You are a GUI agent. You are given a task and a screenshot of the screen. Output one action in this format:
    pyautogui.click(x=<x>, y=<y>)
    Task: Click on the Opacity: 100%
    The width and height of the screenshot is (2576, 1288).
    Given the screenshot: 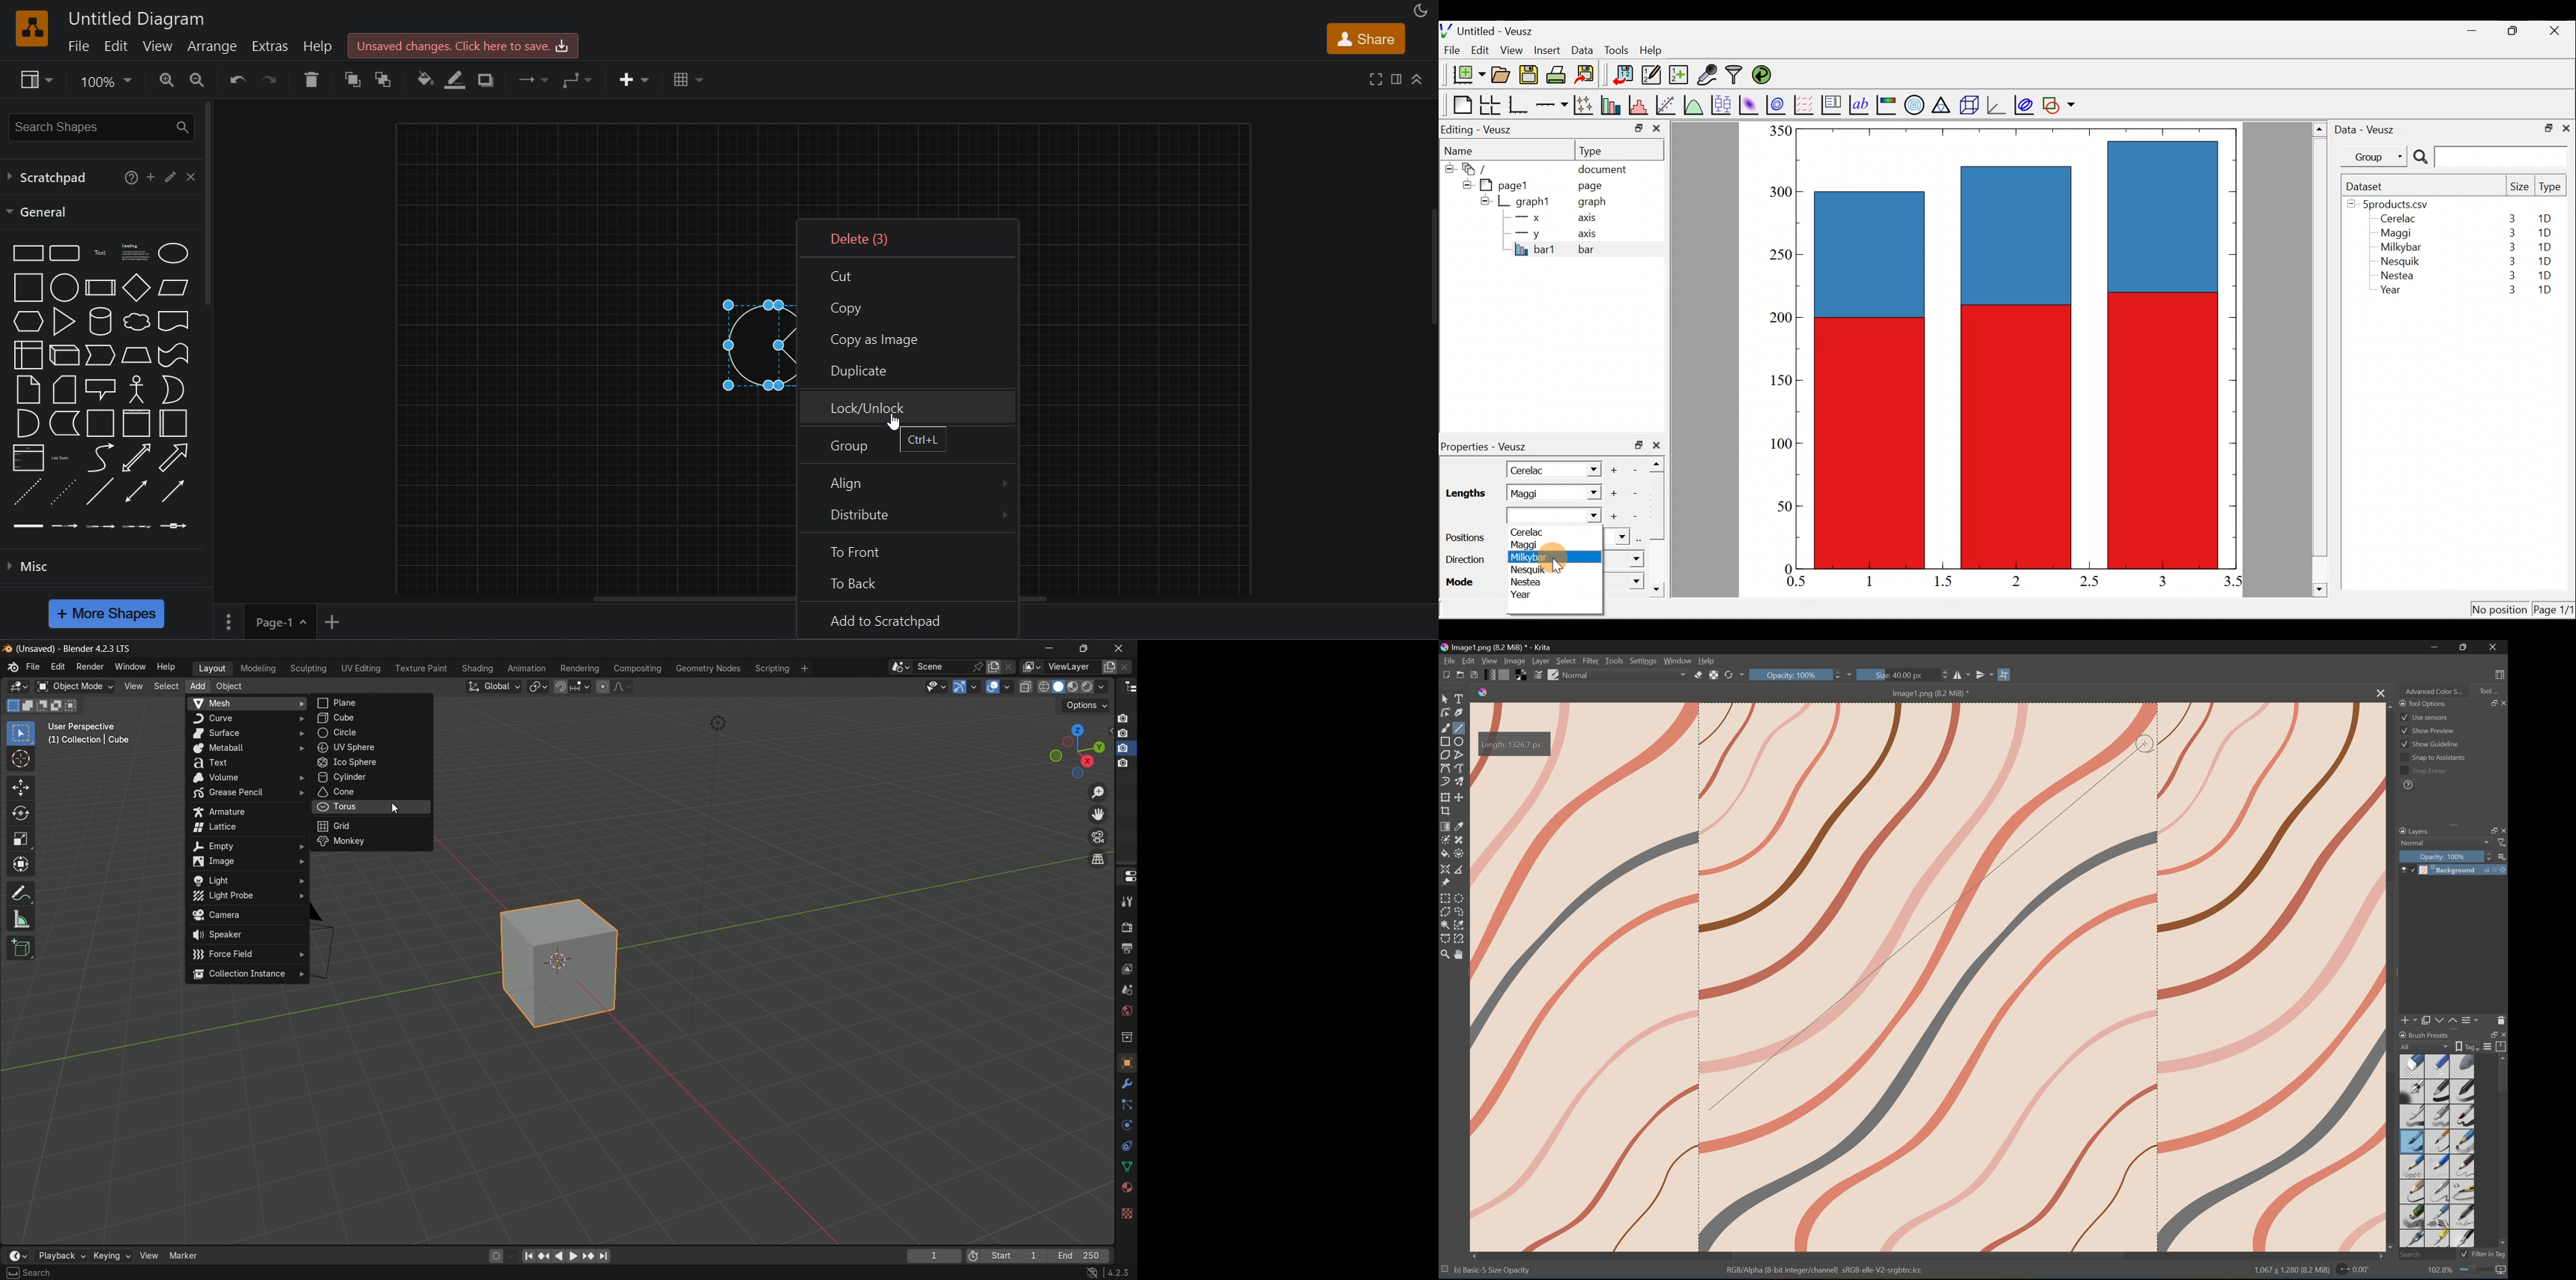 What is the action you would take?
    pyautogui.click(x=2443, y=857)
    